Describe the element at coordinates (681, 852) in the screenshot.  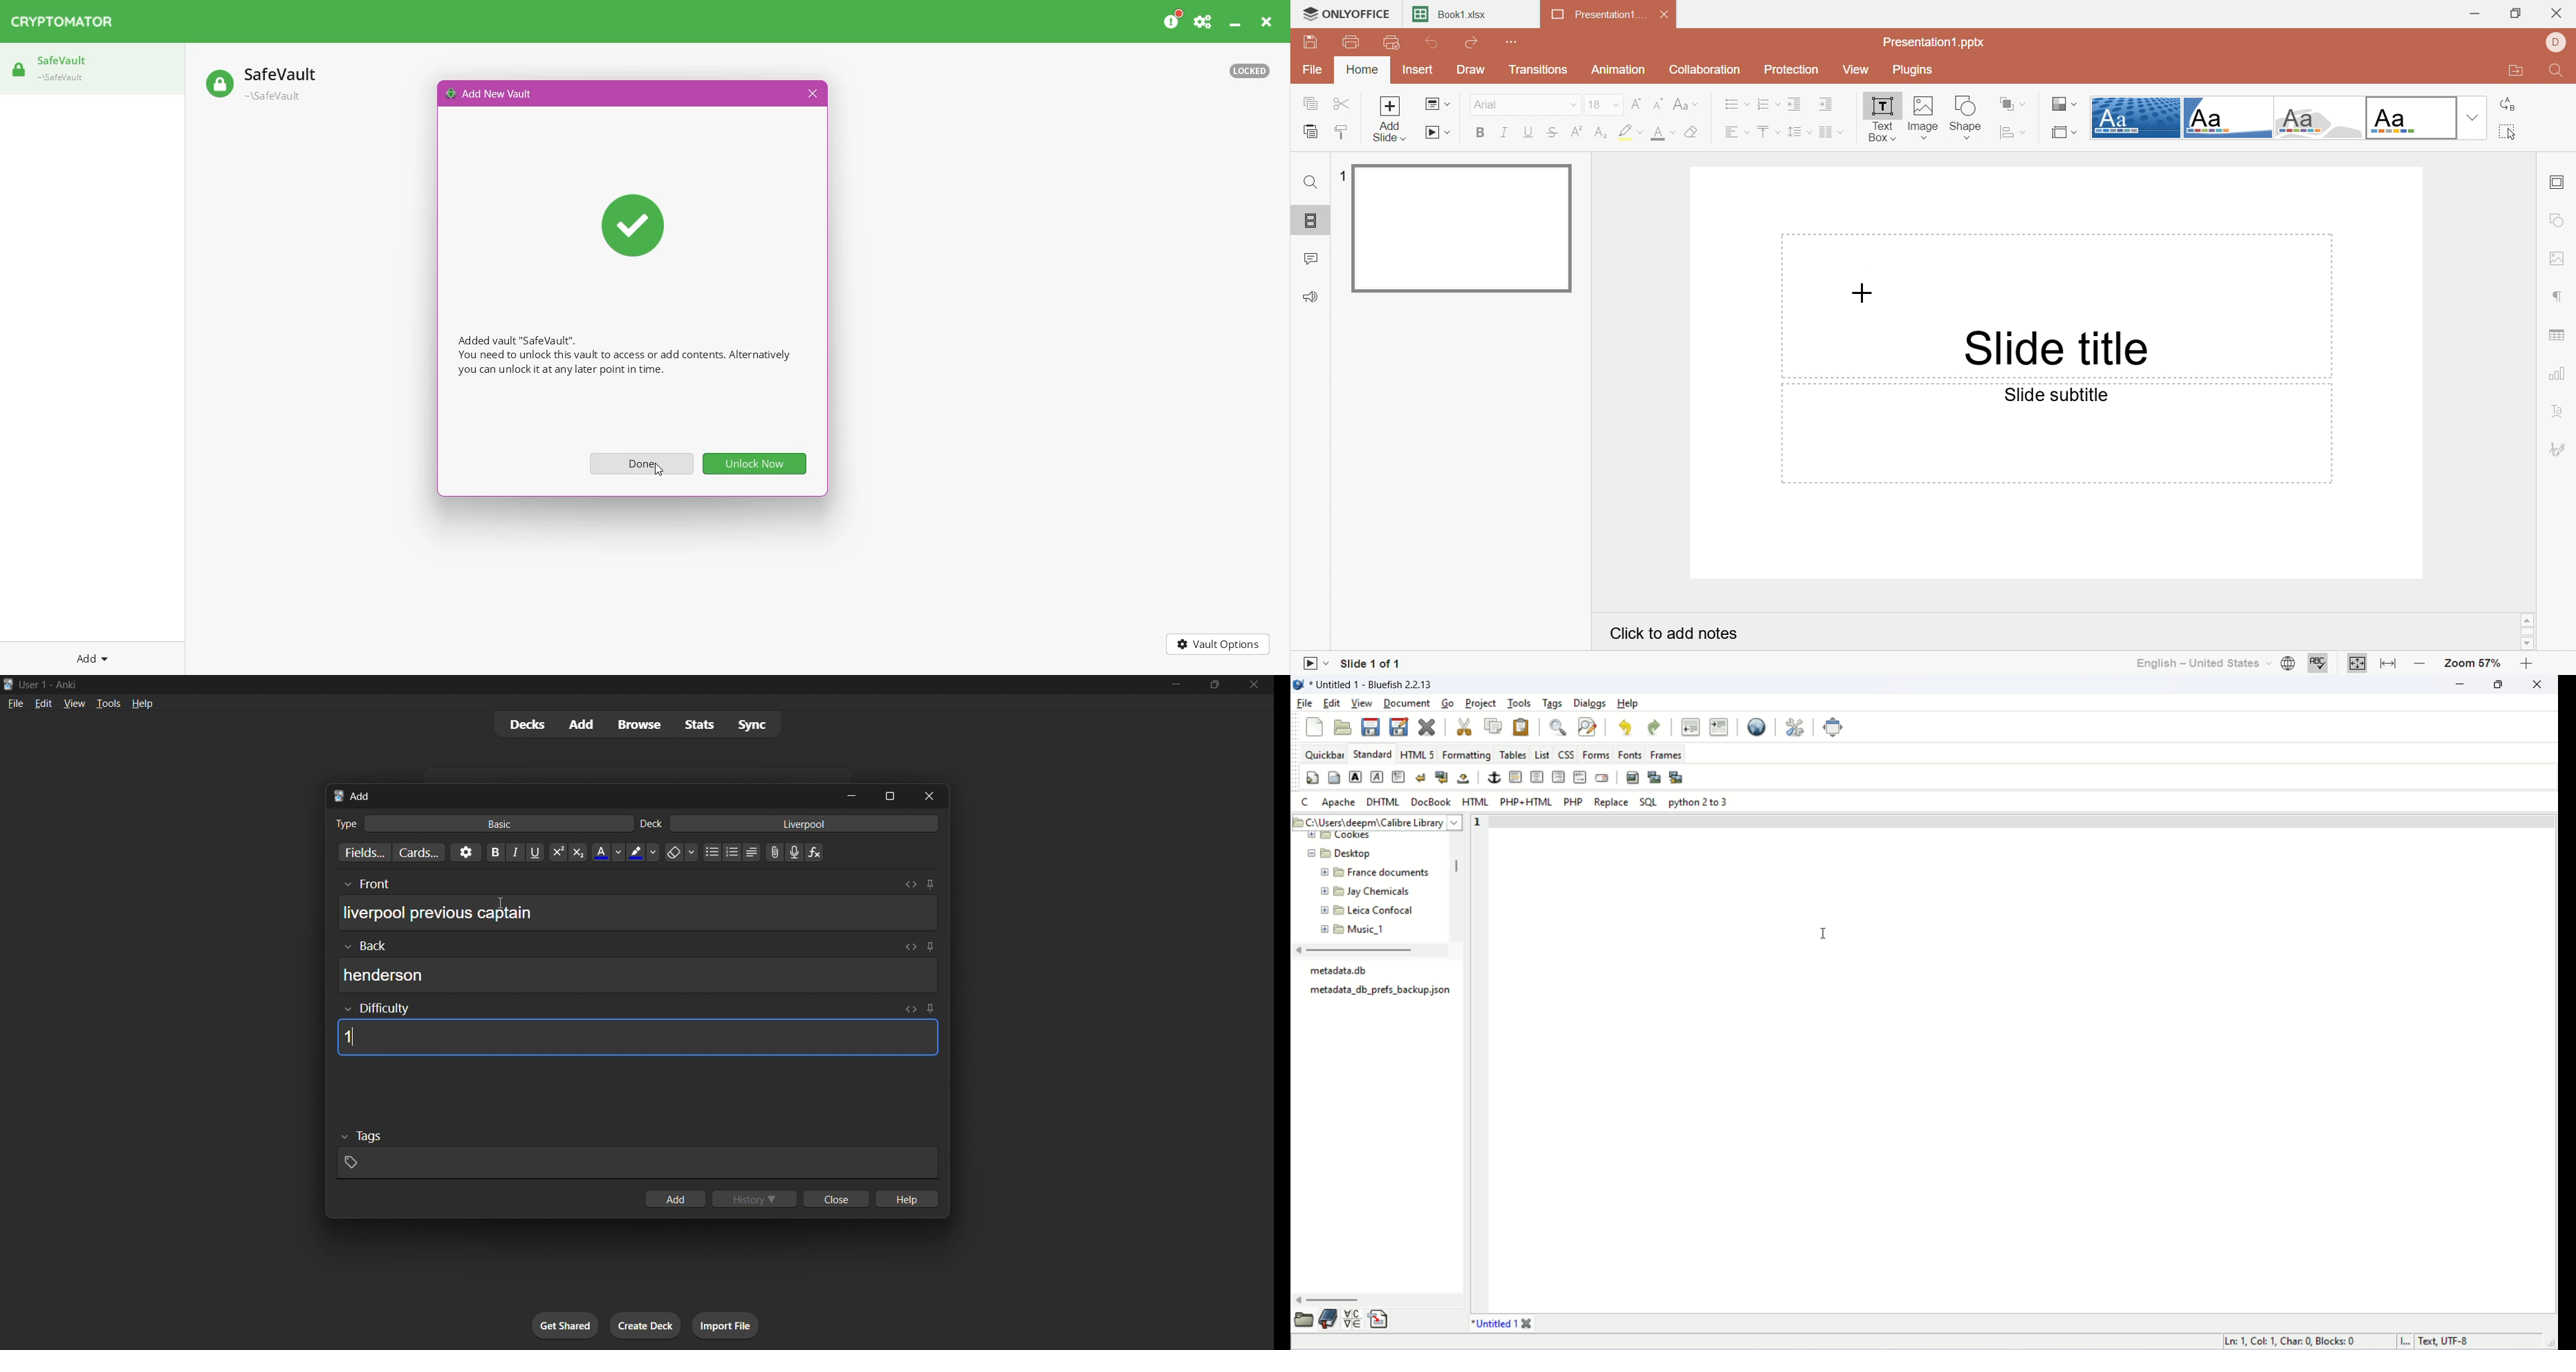
I see `clear` at that location.